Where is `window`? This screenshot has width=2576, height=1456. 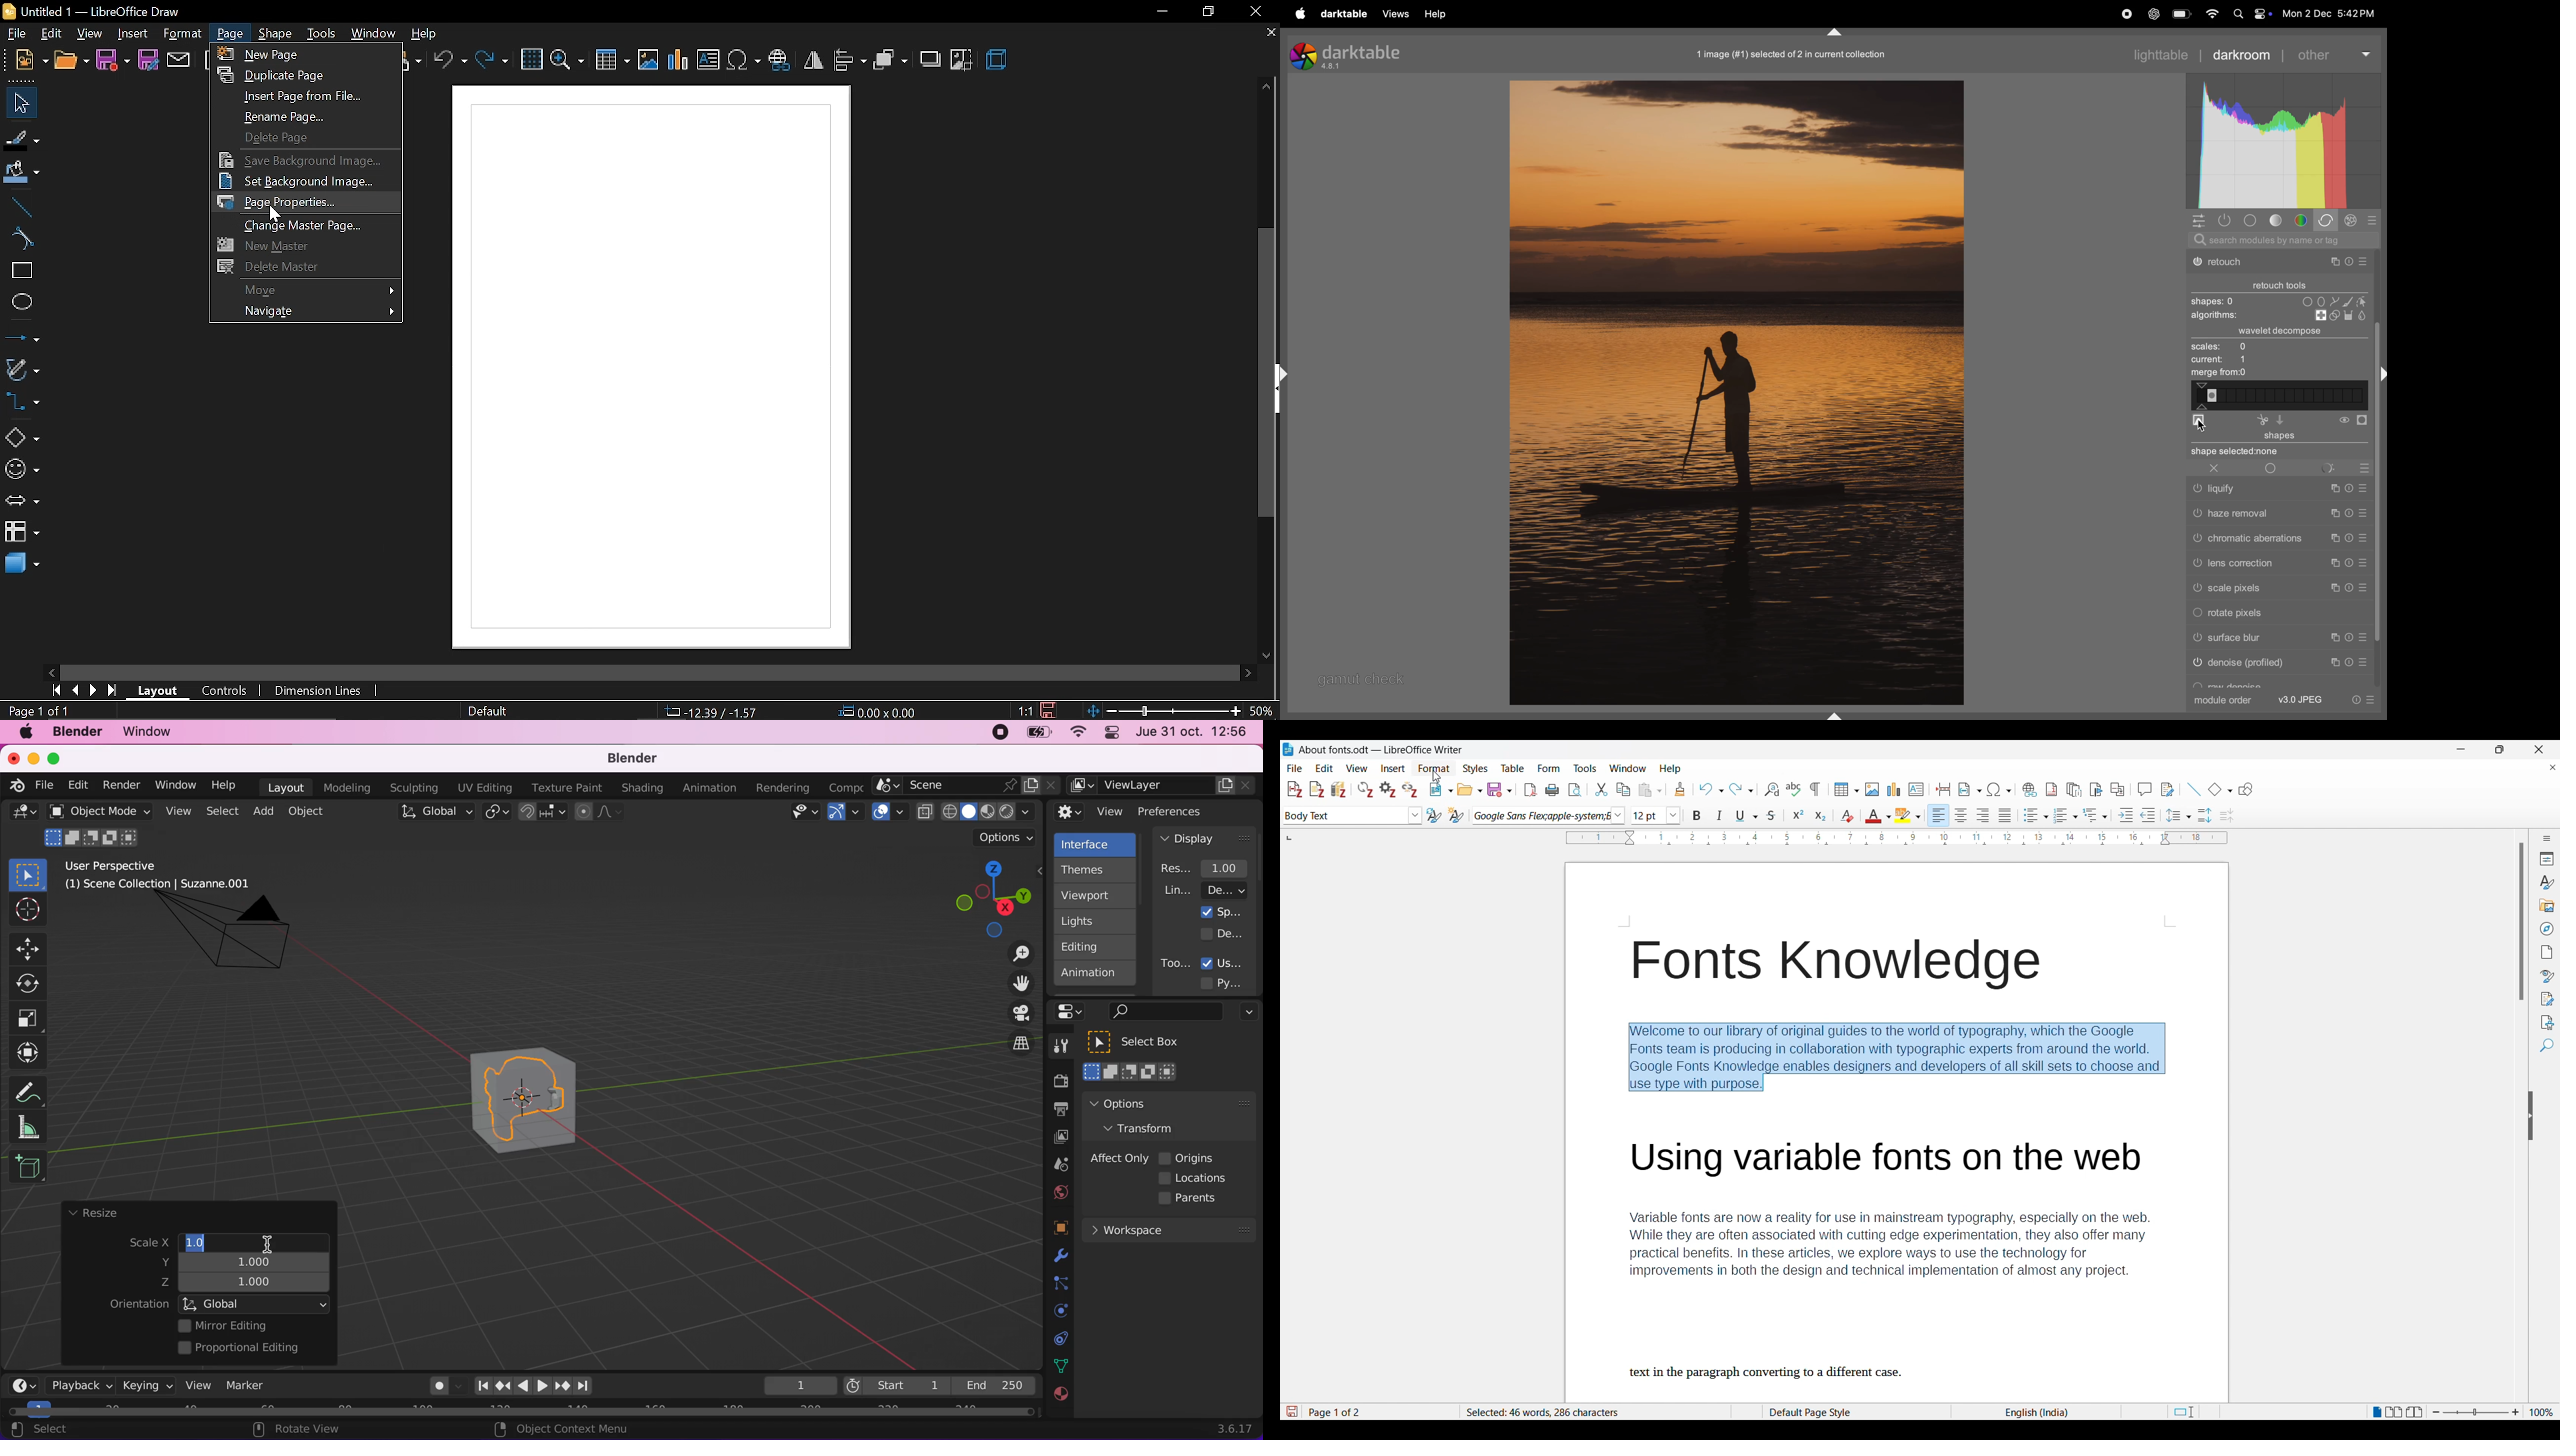 window is located at coordinates (152, 732).